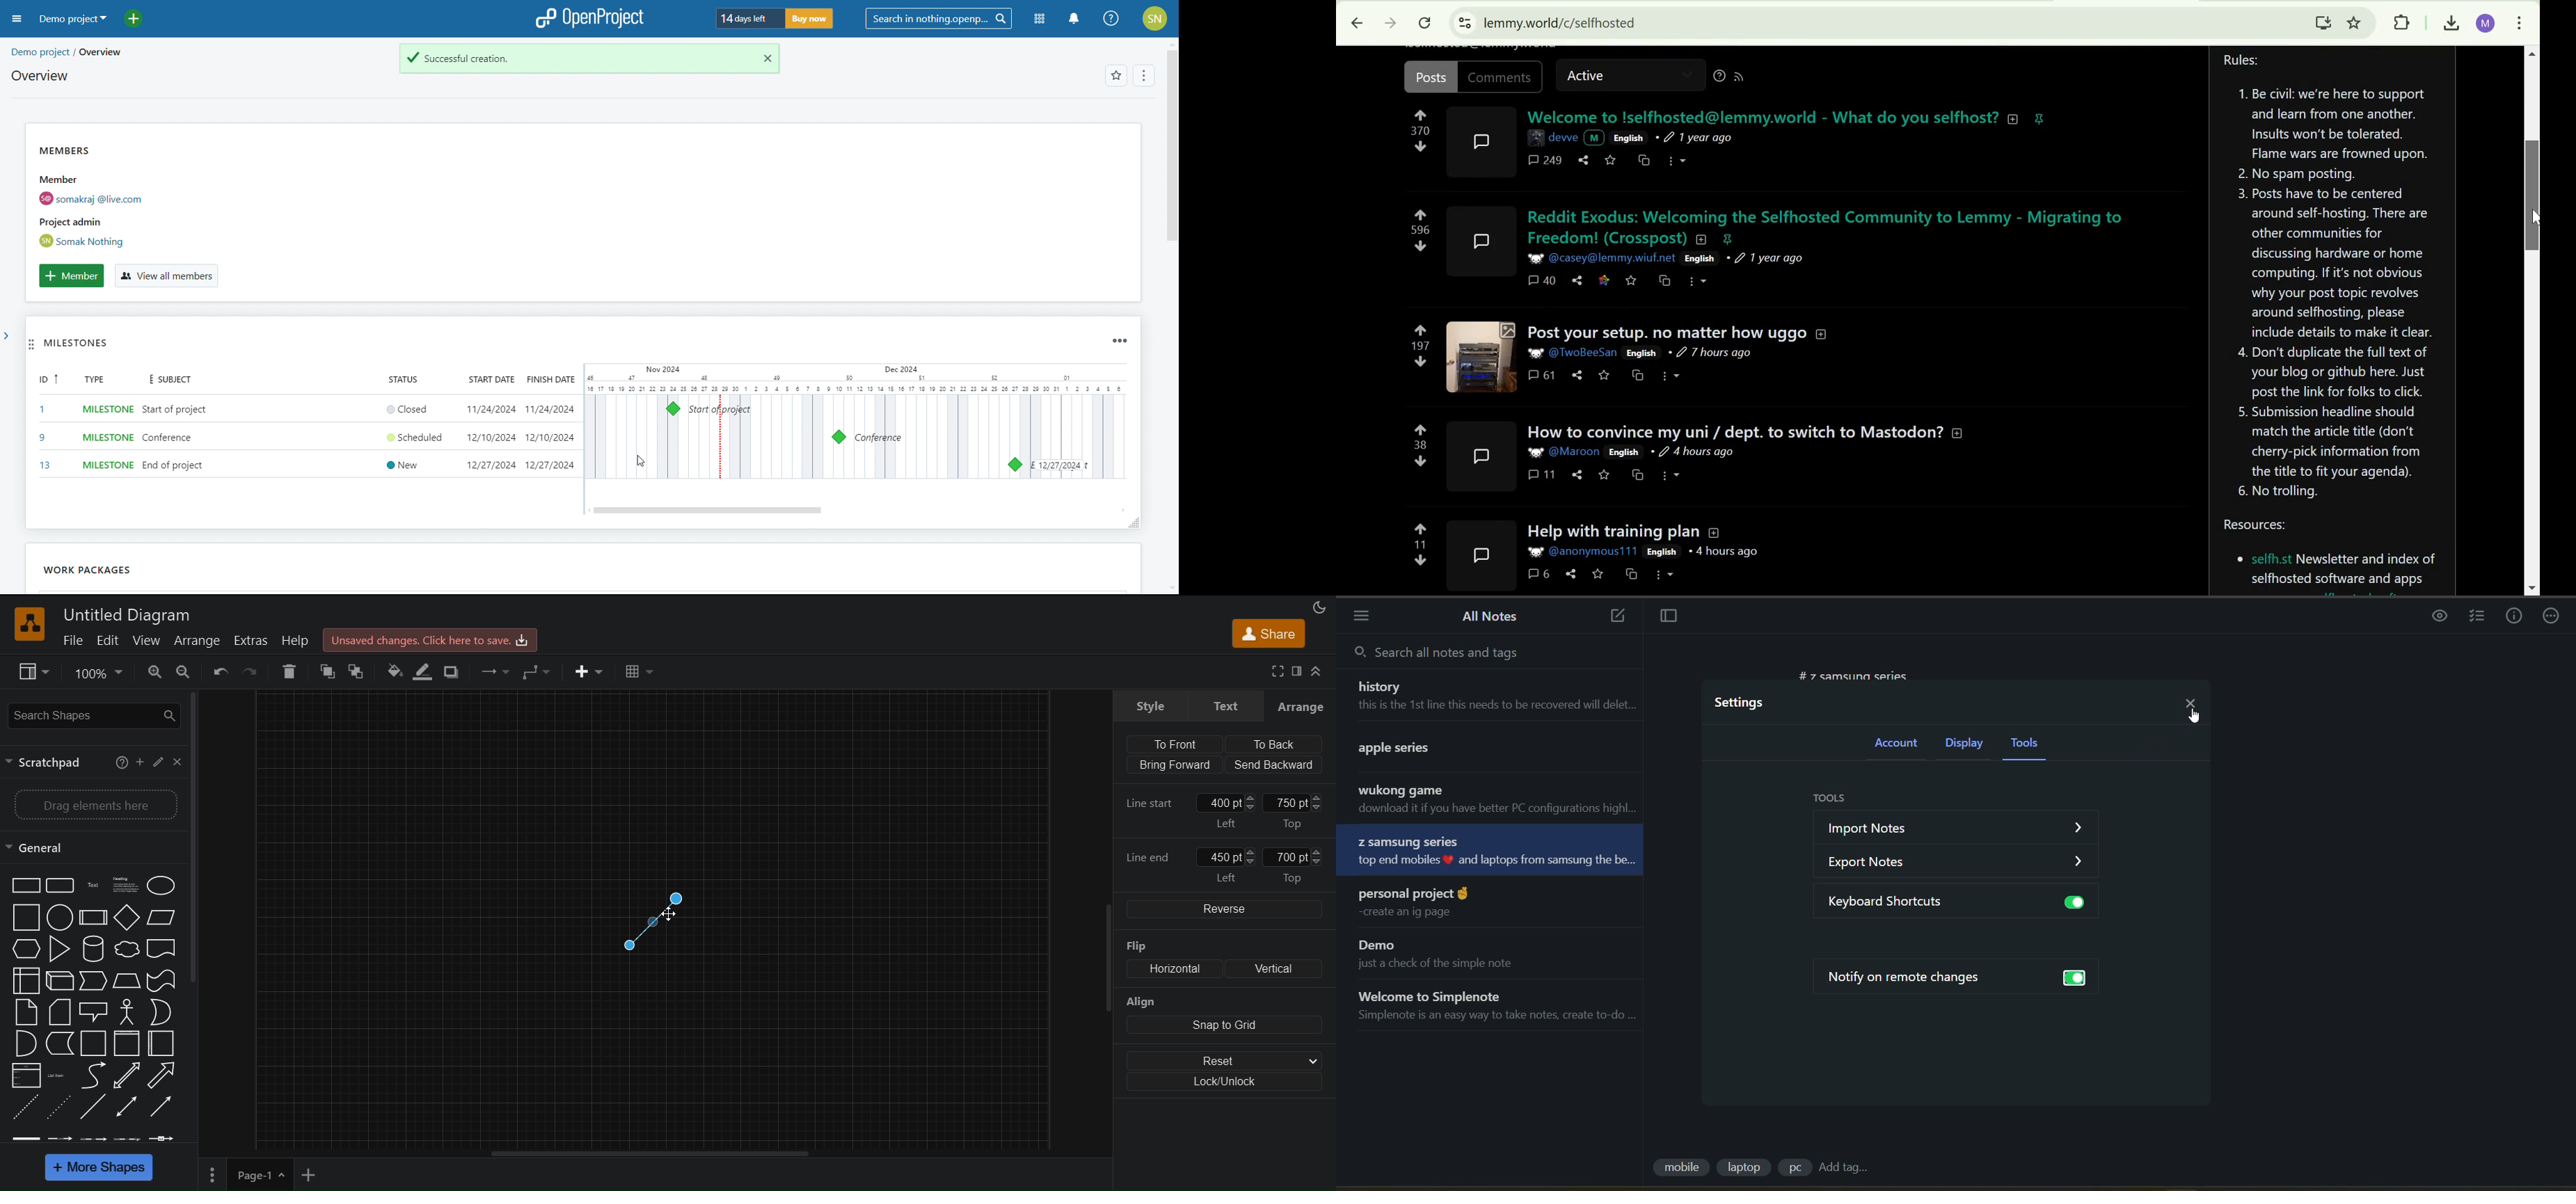 This screenshot has height=1204, width=2576. What do you see at coordinates (1223, 704) in the screenshot?
I see `text` at bounding box center [1223, 704].